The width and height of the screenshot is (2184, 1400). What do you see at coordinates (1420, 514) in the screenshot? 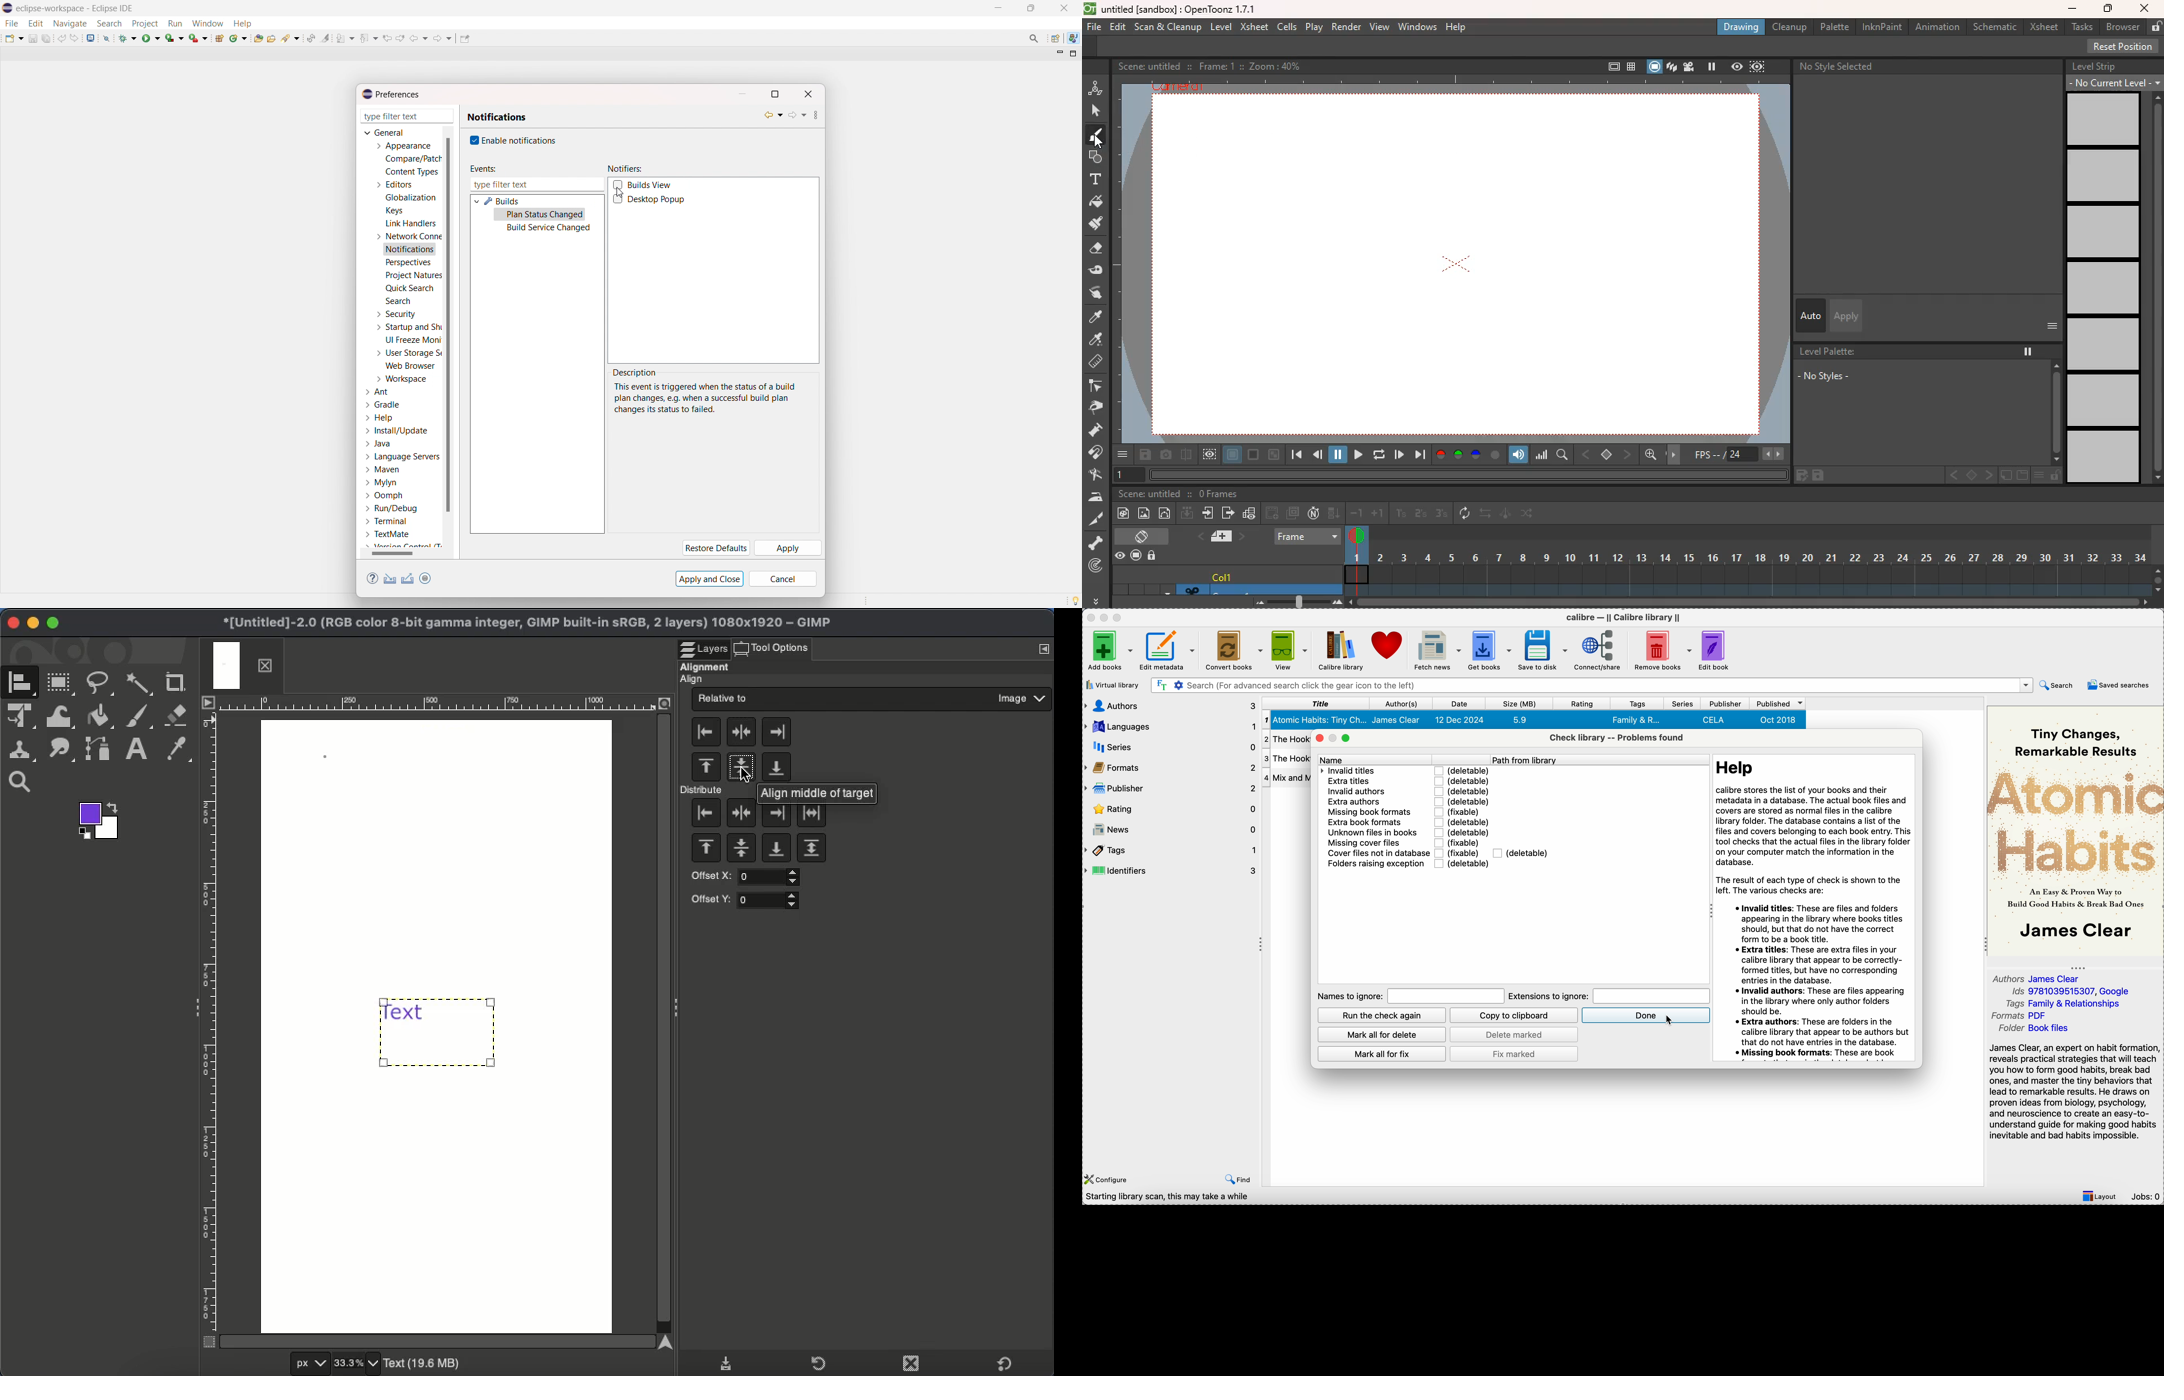
I see `2` at bounding box center [1420, 514].